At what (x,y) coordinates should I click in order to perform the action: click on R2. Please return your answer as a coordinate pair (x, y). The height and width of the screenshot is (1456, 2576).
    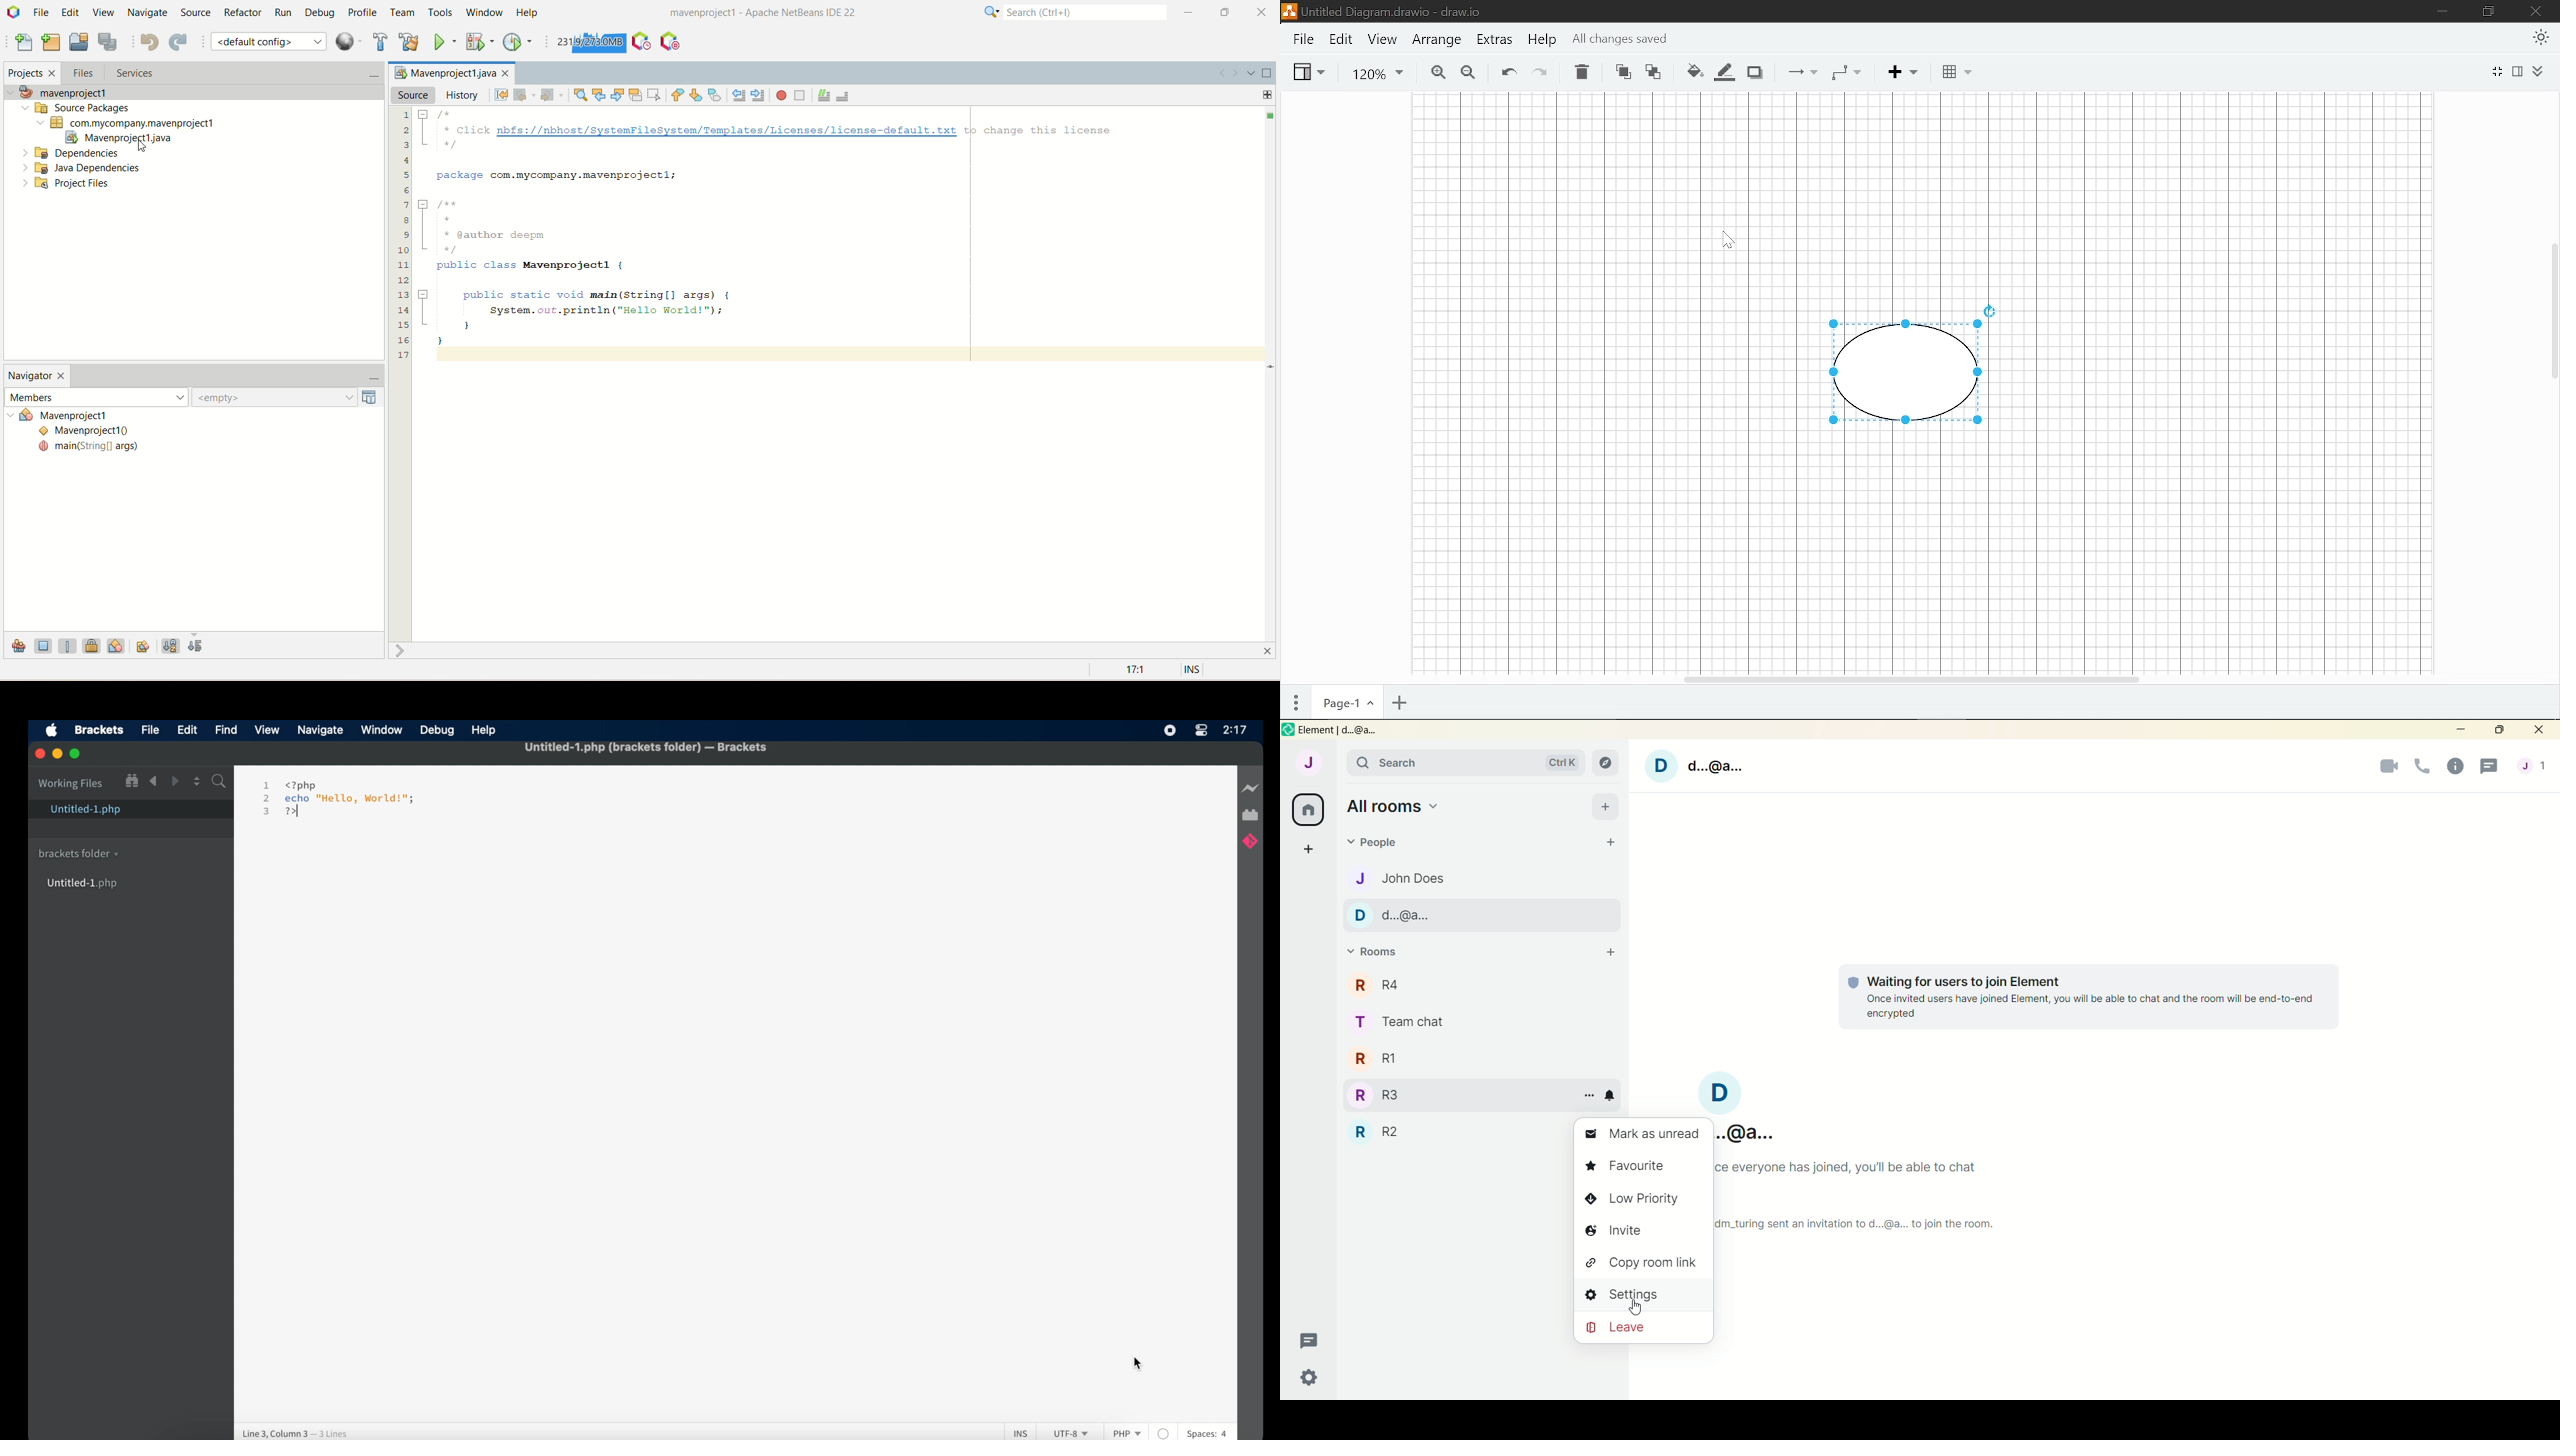
    Looking at the image, I should click on (1453, 1129).